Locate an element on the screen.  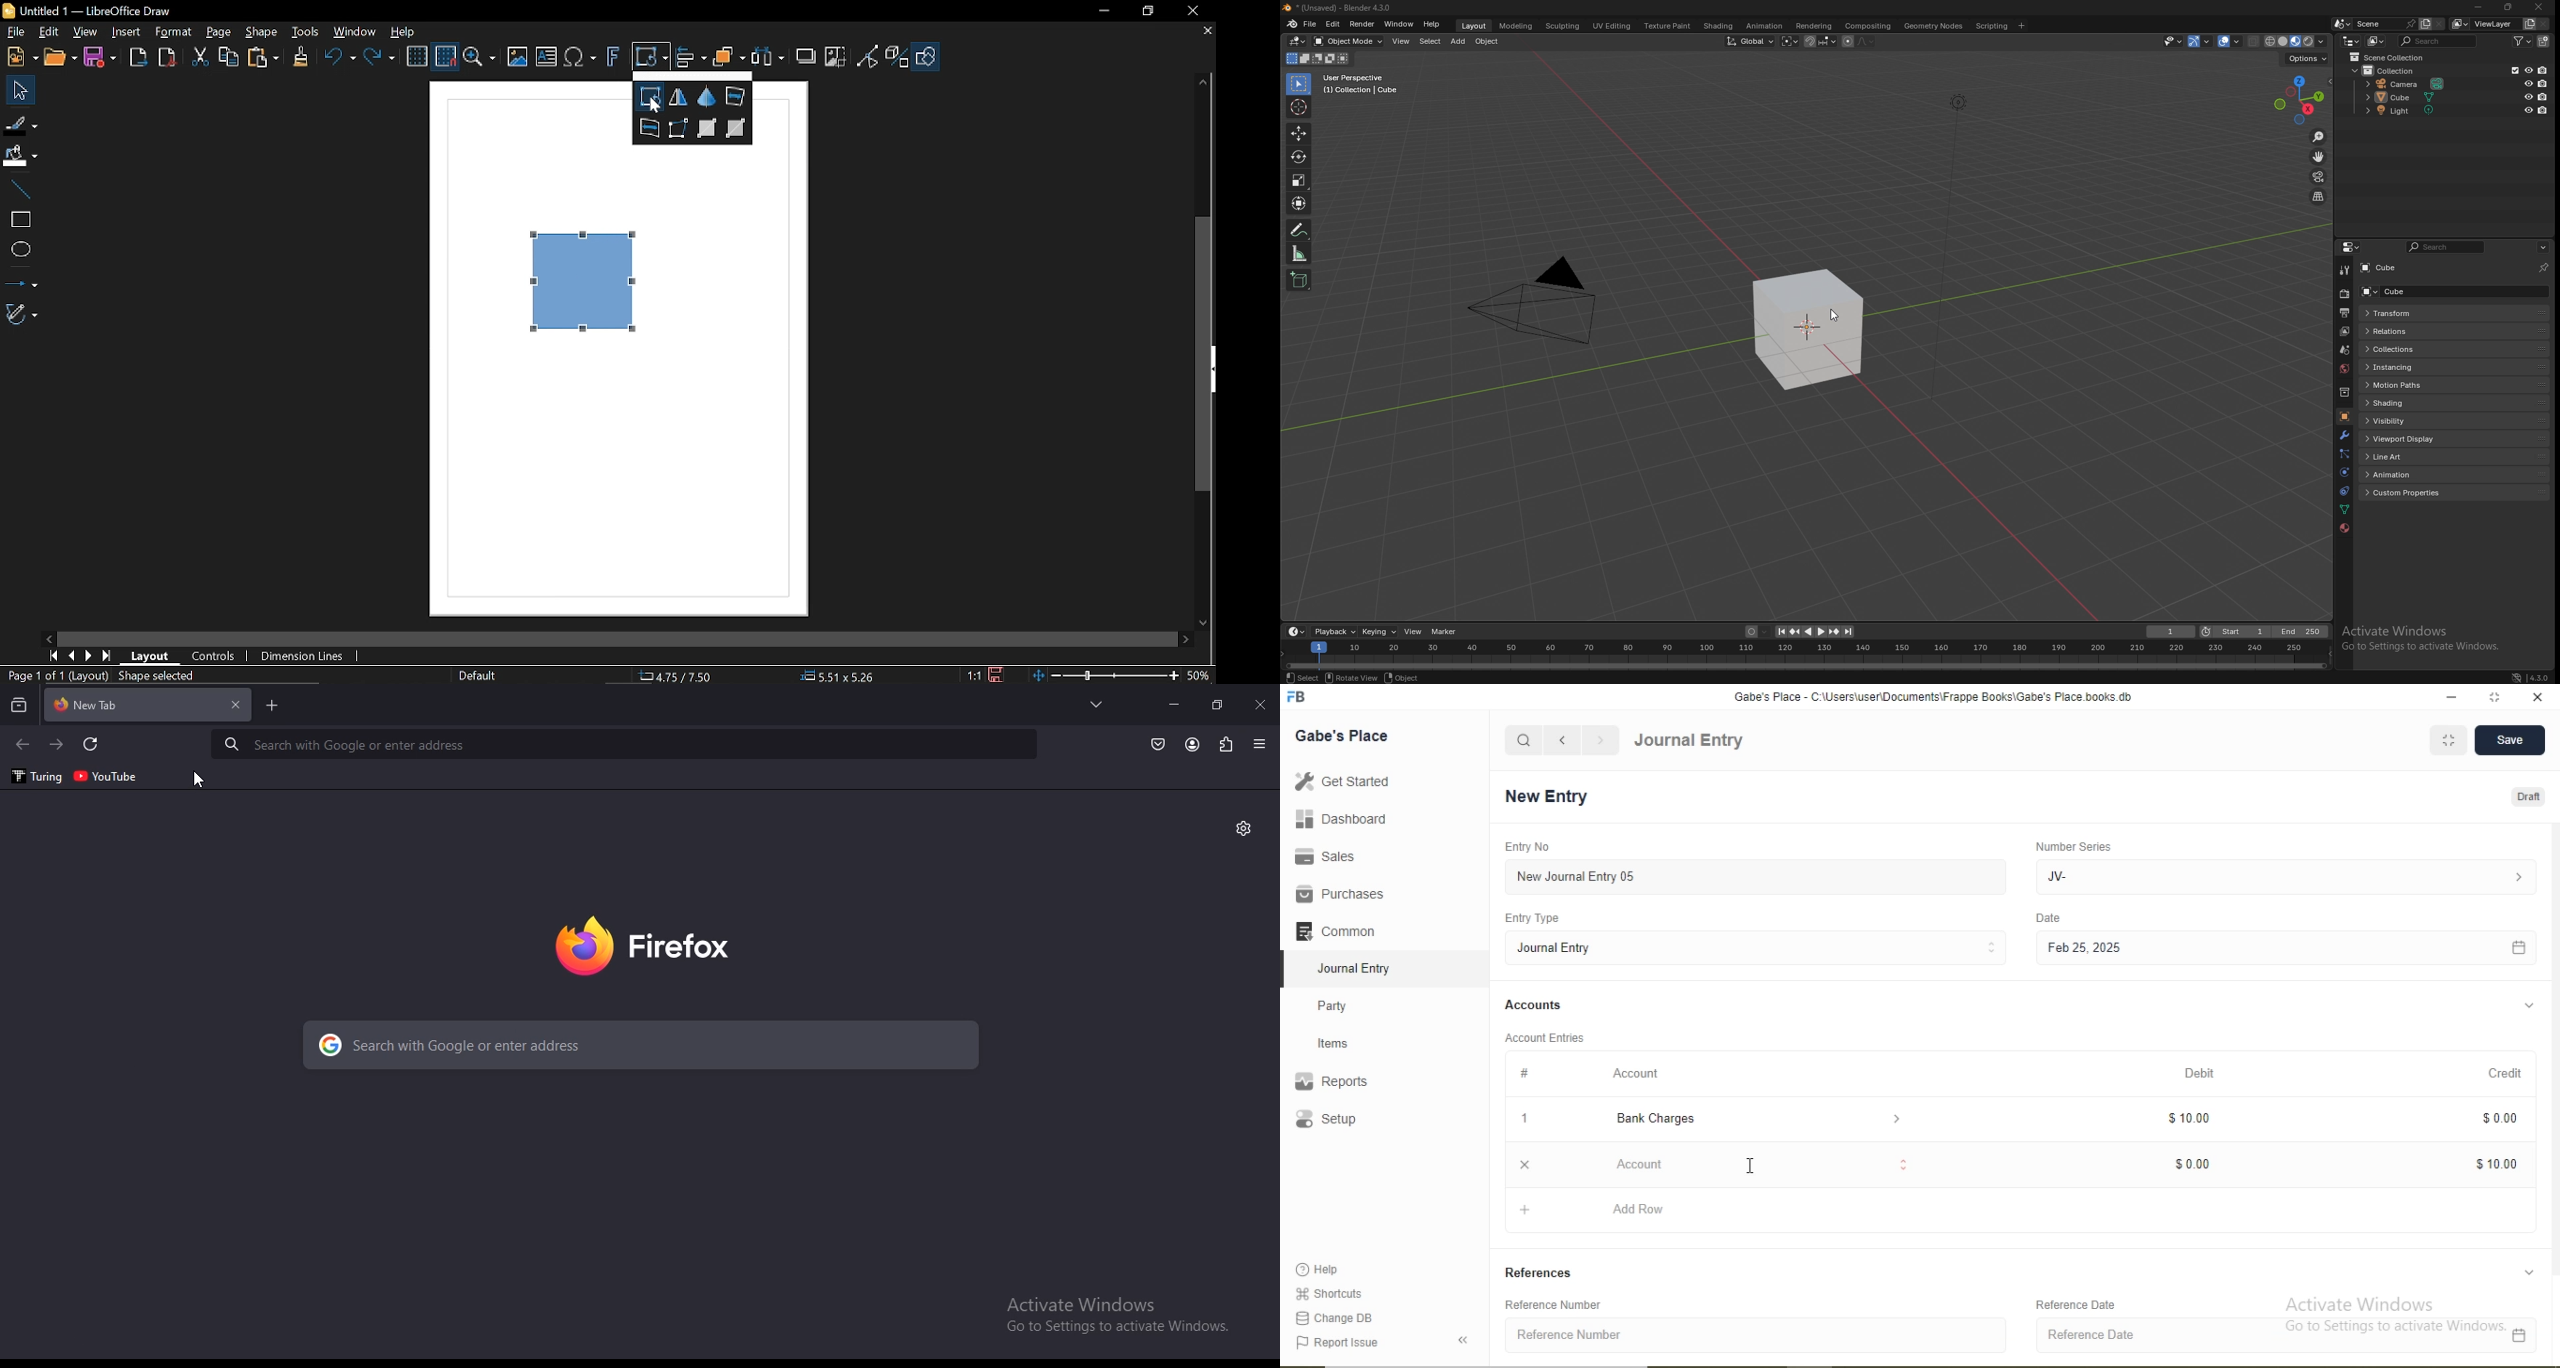
$10.00 is located at coordinates (2498, 1164).